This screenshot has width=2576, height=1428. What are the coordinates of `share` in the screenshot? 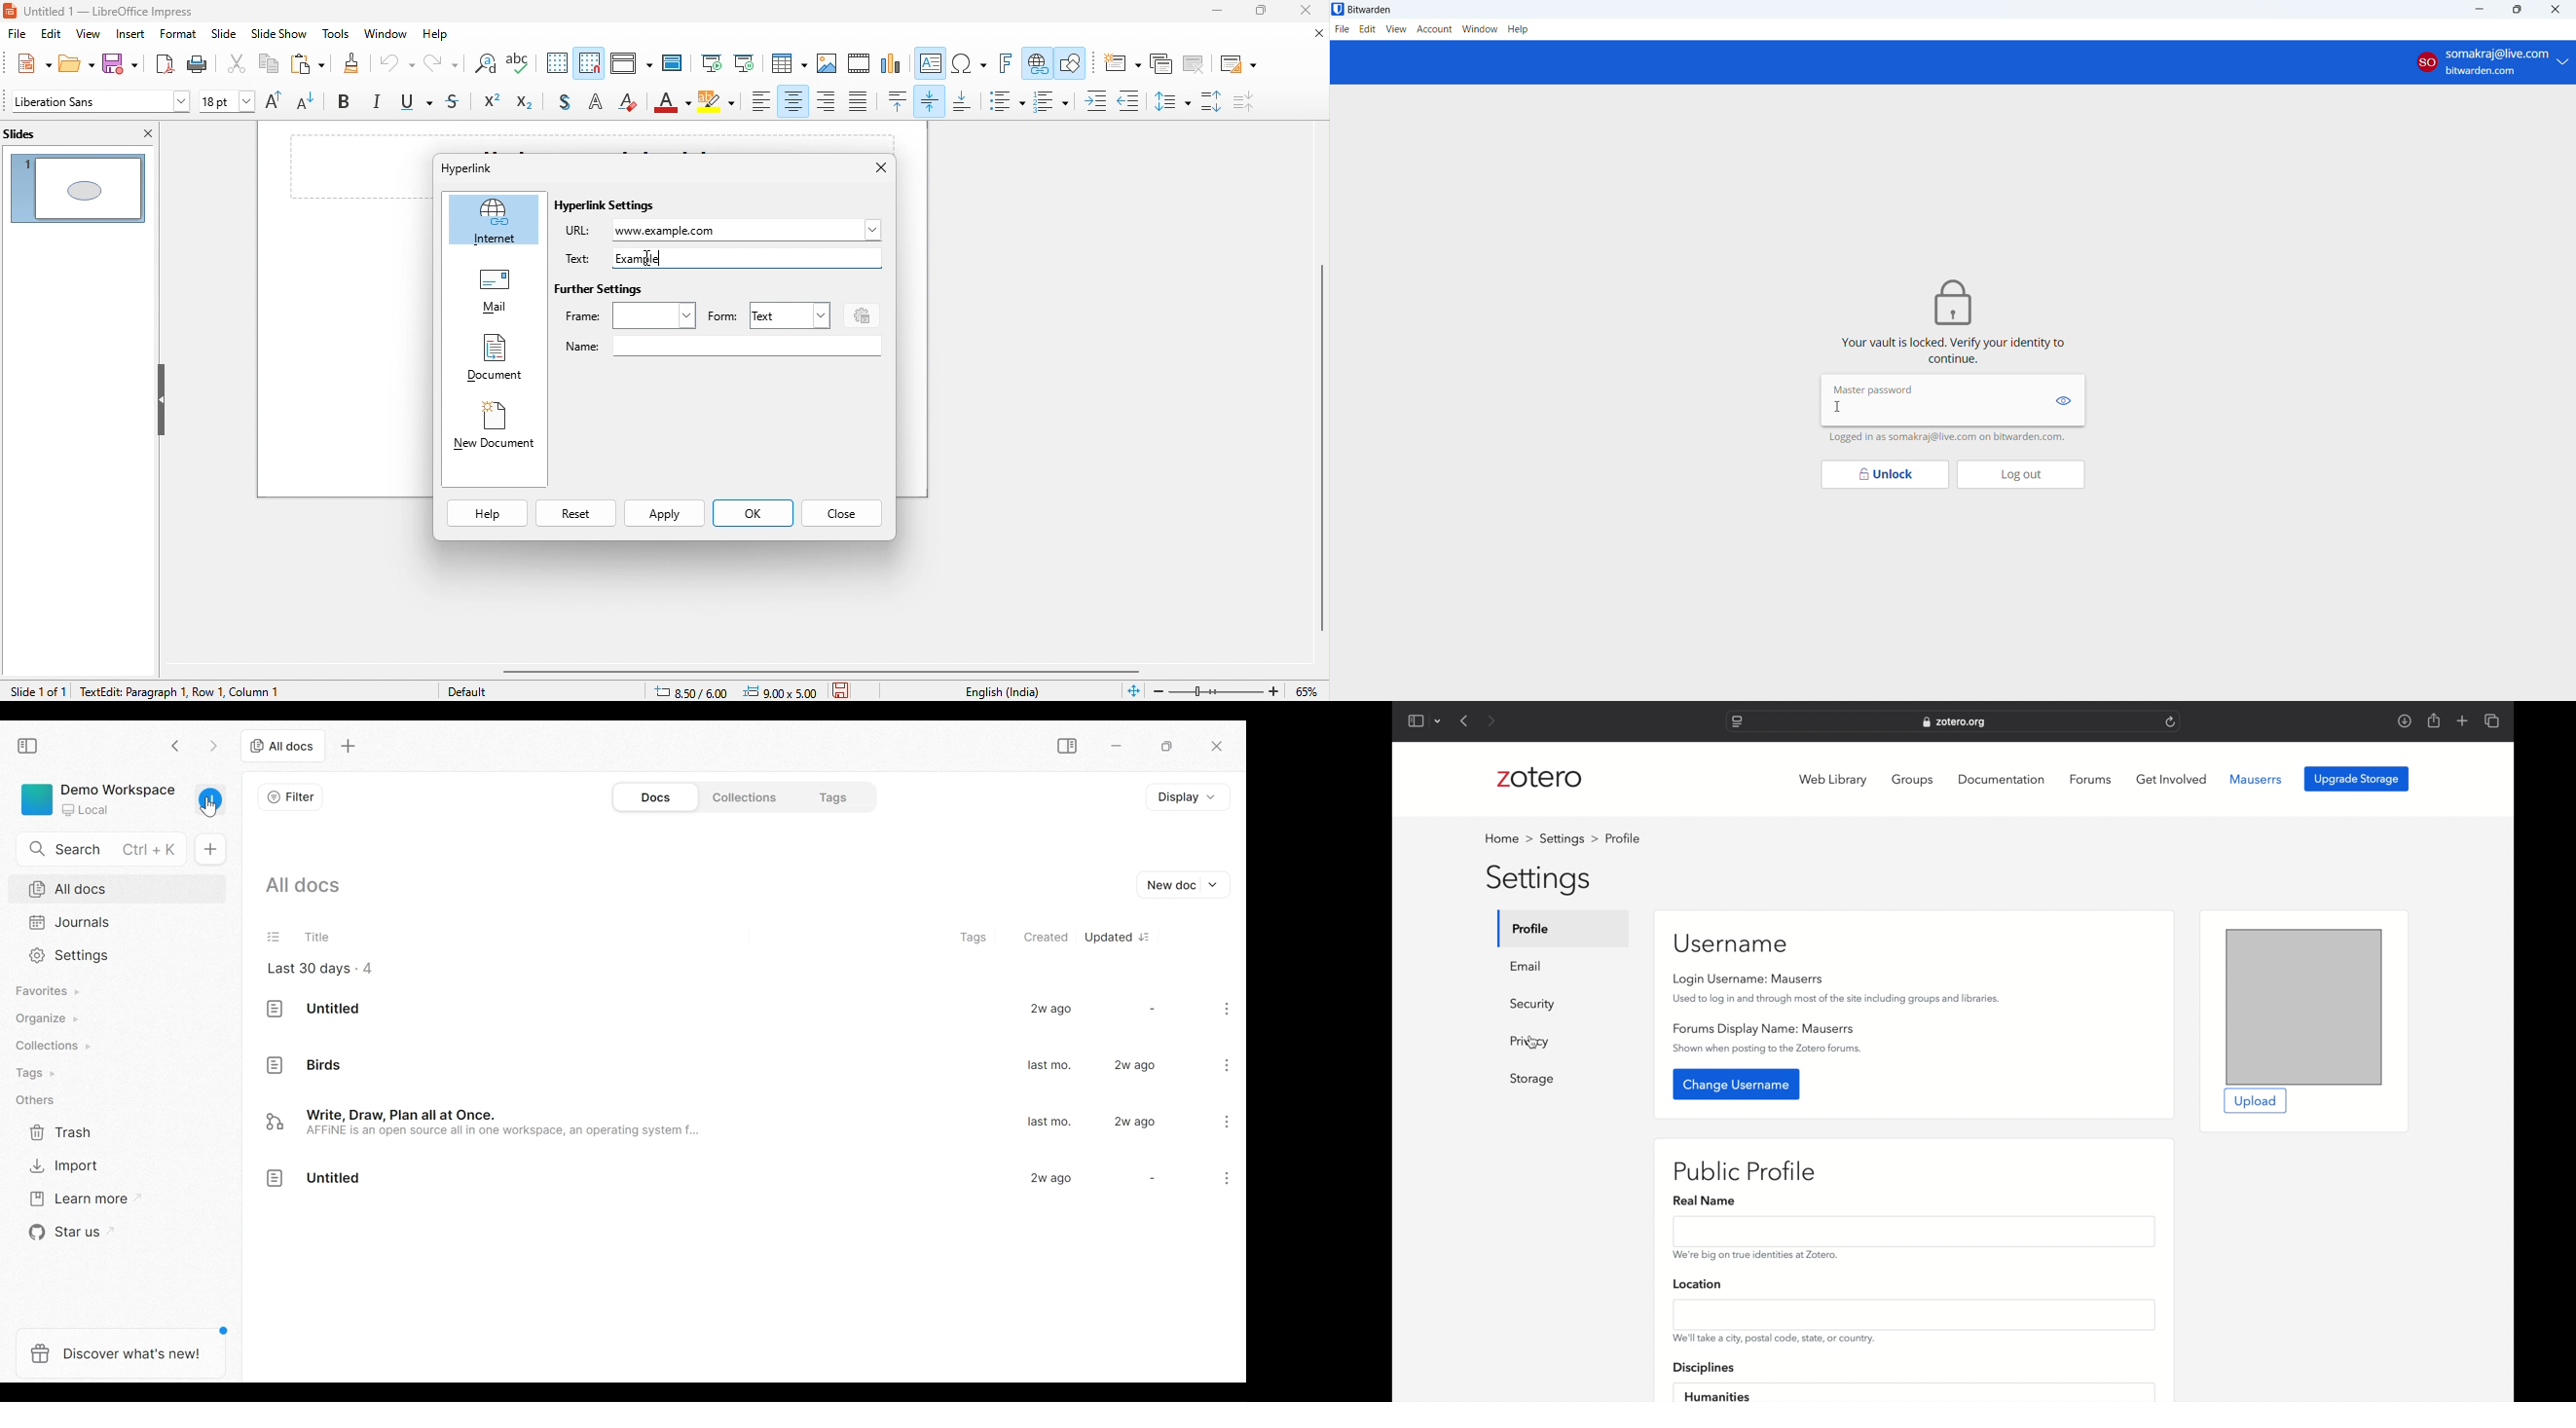 It's located at (2433, 720).